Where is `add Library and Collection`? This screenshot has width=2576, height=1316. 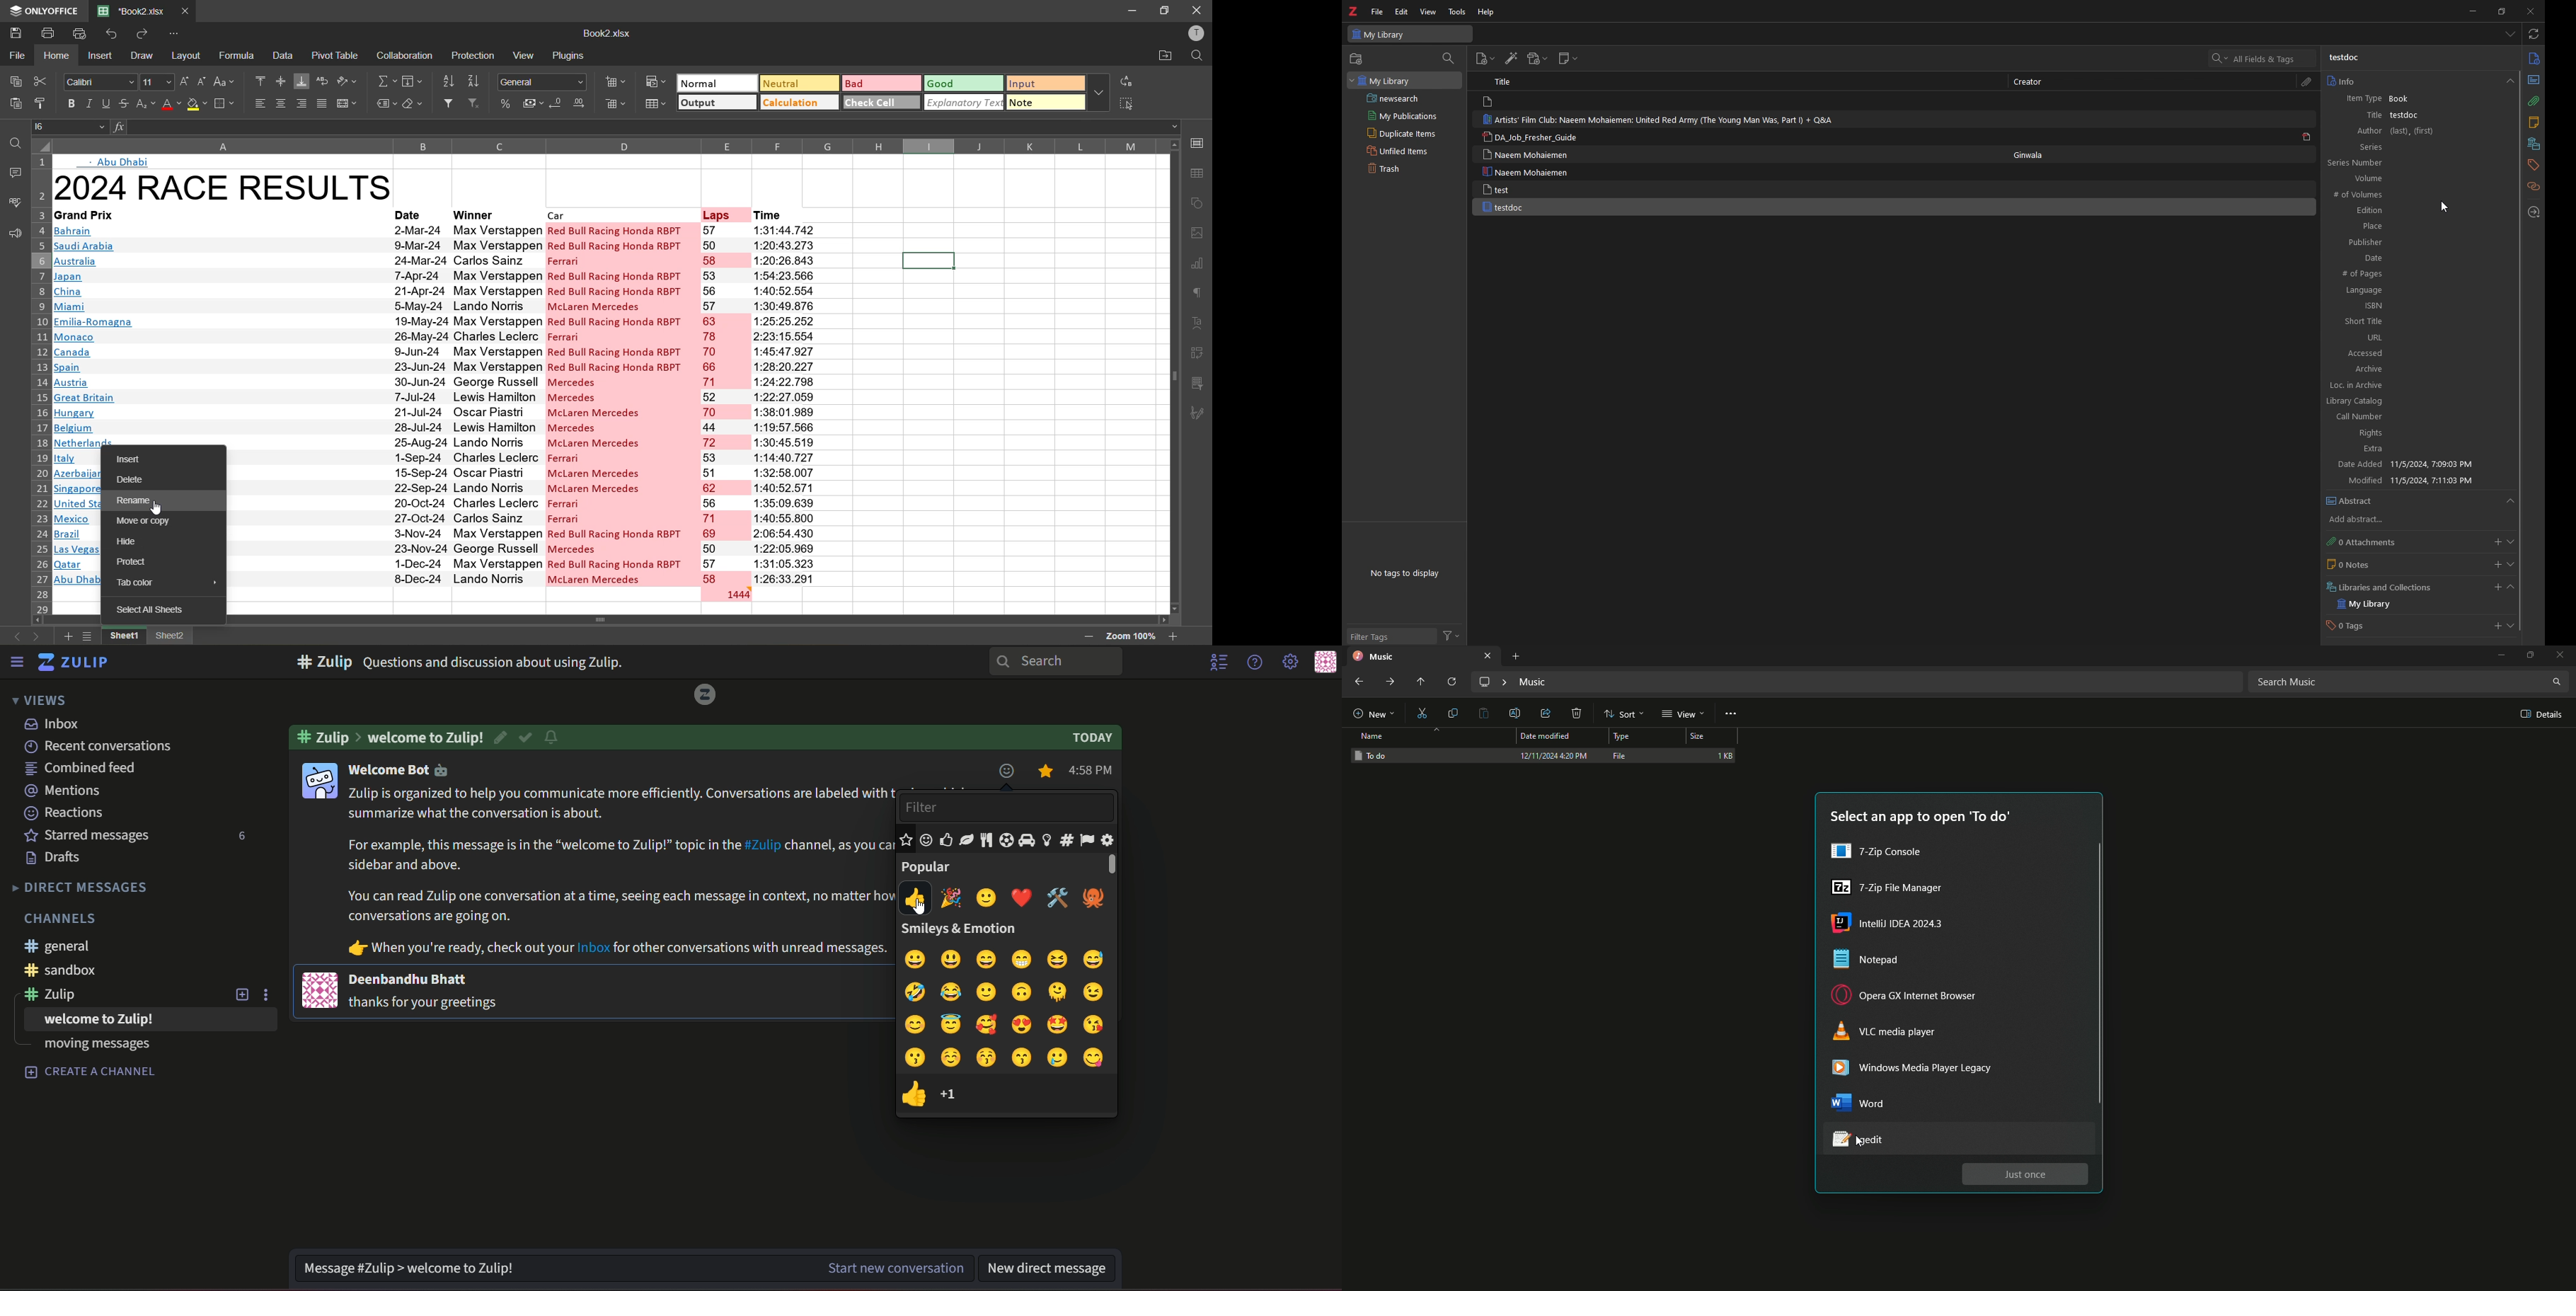
add Library and Collection is located at coordinates (2495, 587).